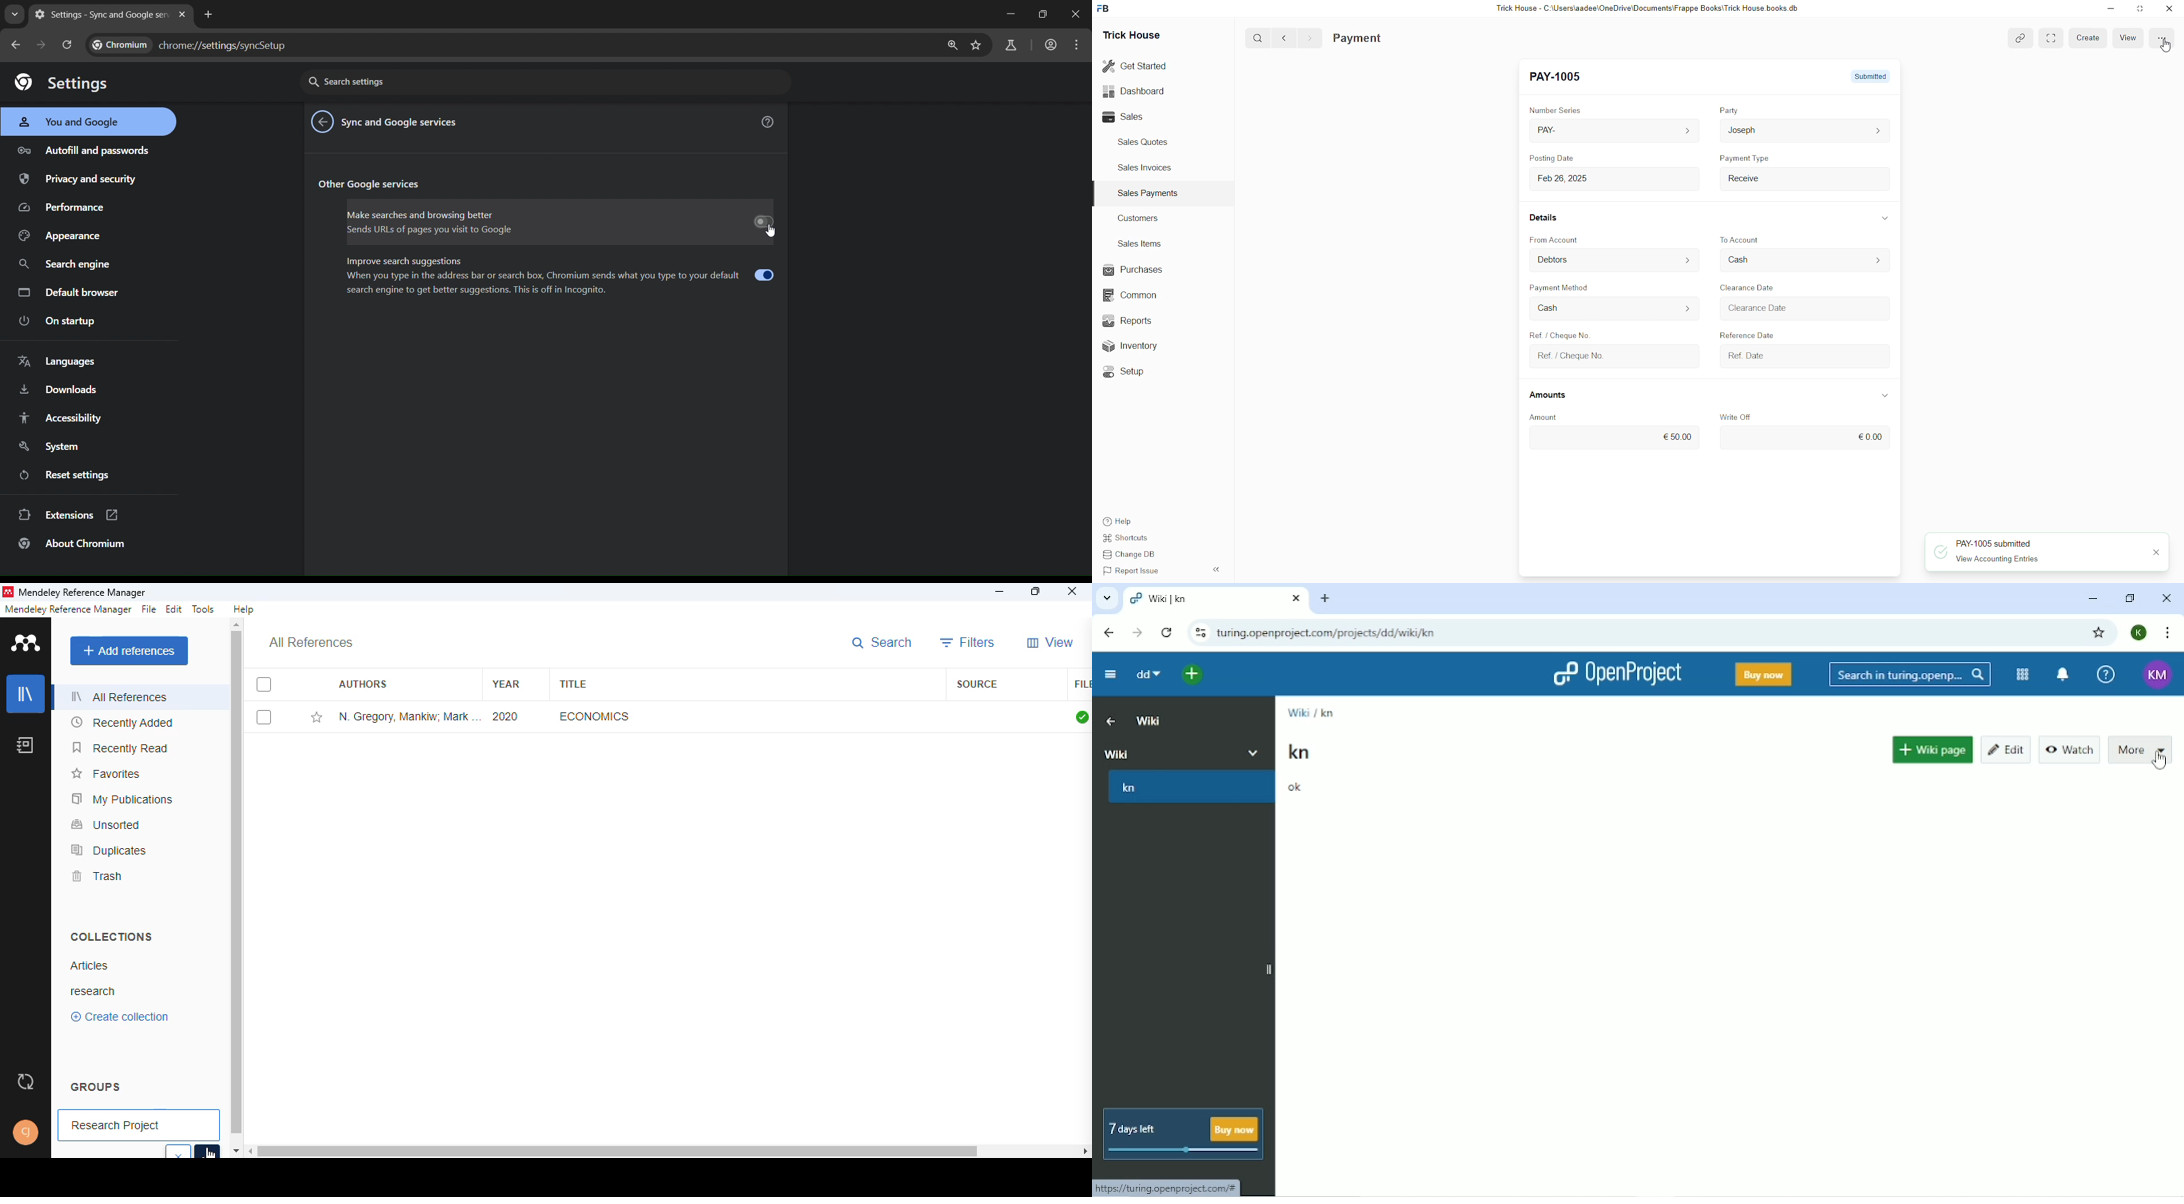  Describe the element at coordinates (2160, 763) in the screenshot. I see `Cursor` at that location.